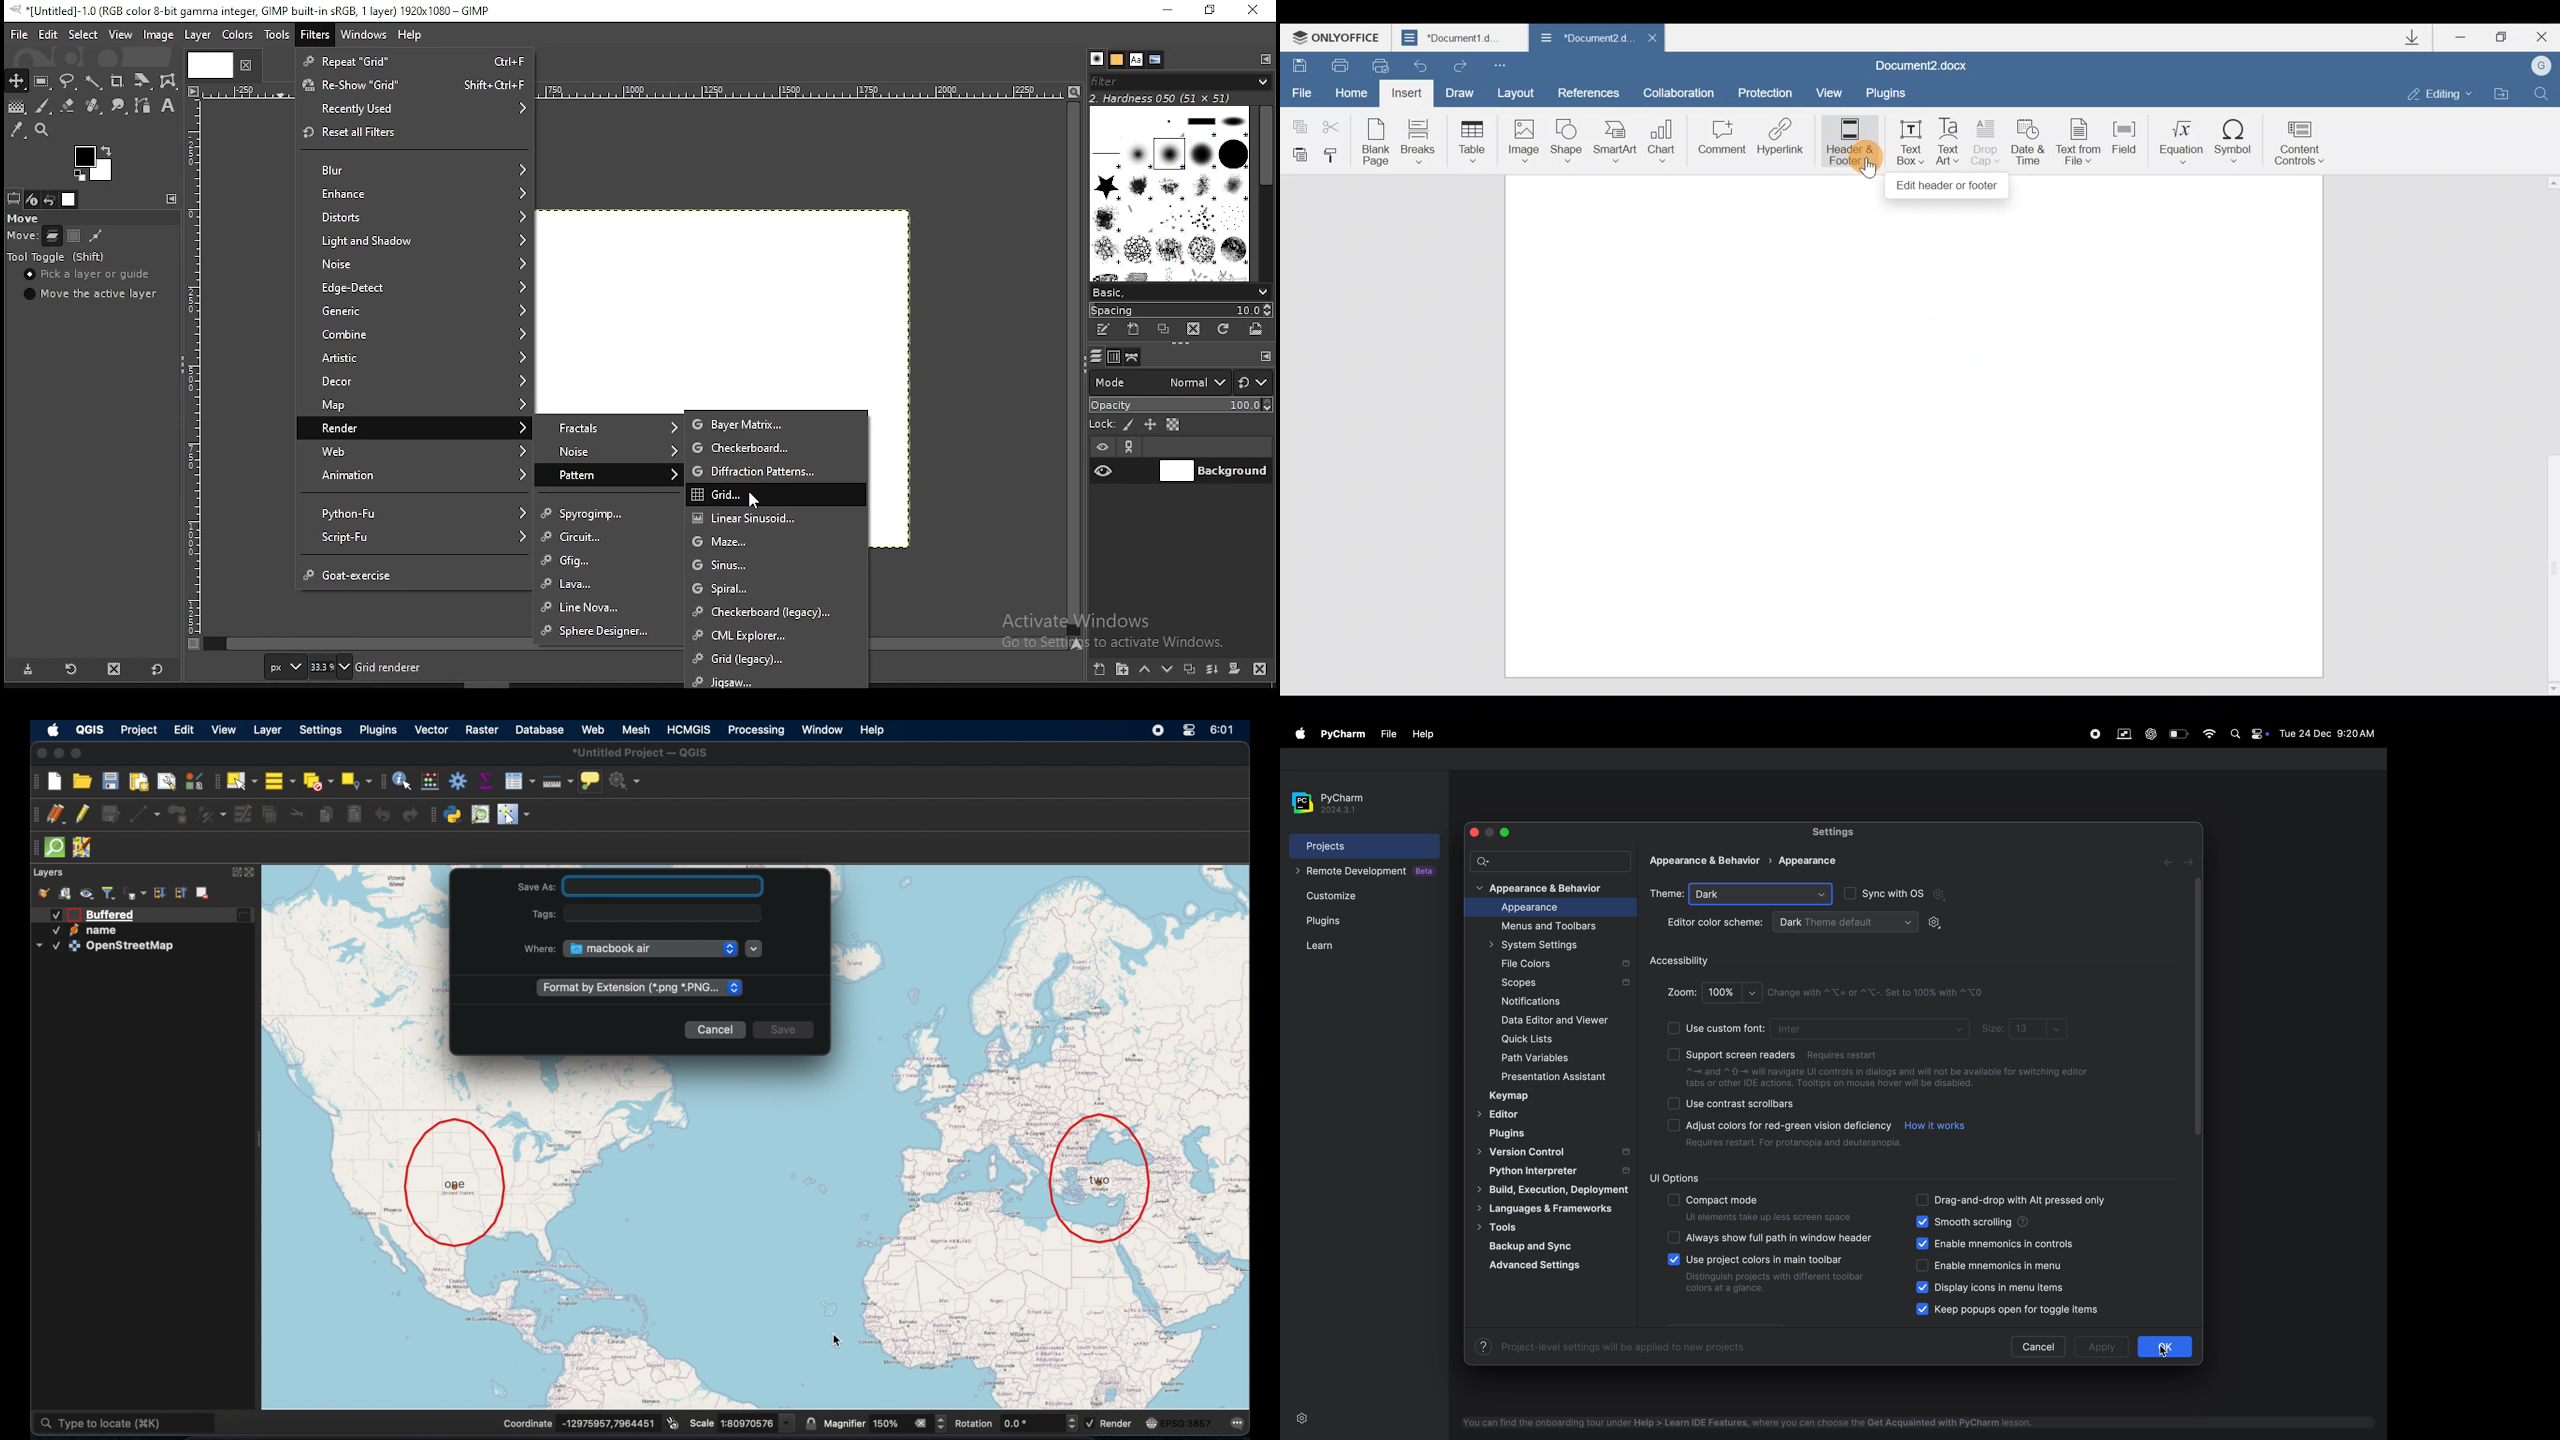 Image resolution: width=2576 pixels, height=1456 pixels. What do you see at coordinates (778, 588) in the screenshot?
I see `spiral` at bounding box center [778, 588].